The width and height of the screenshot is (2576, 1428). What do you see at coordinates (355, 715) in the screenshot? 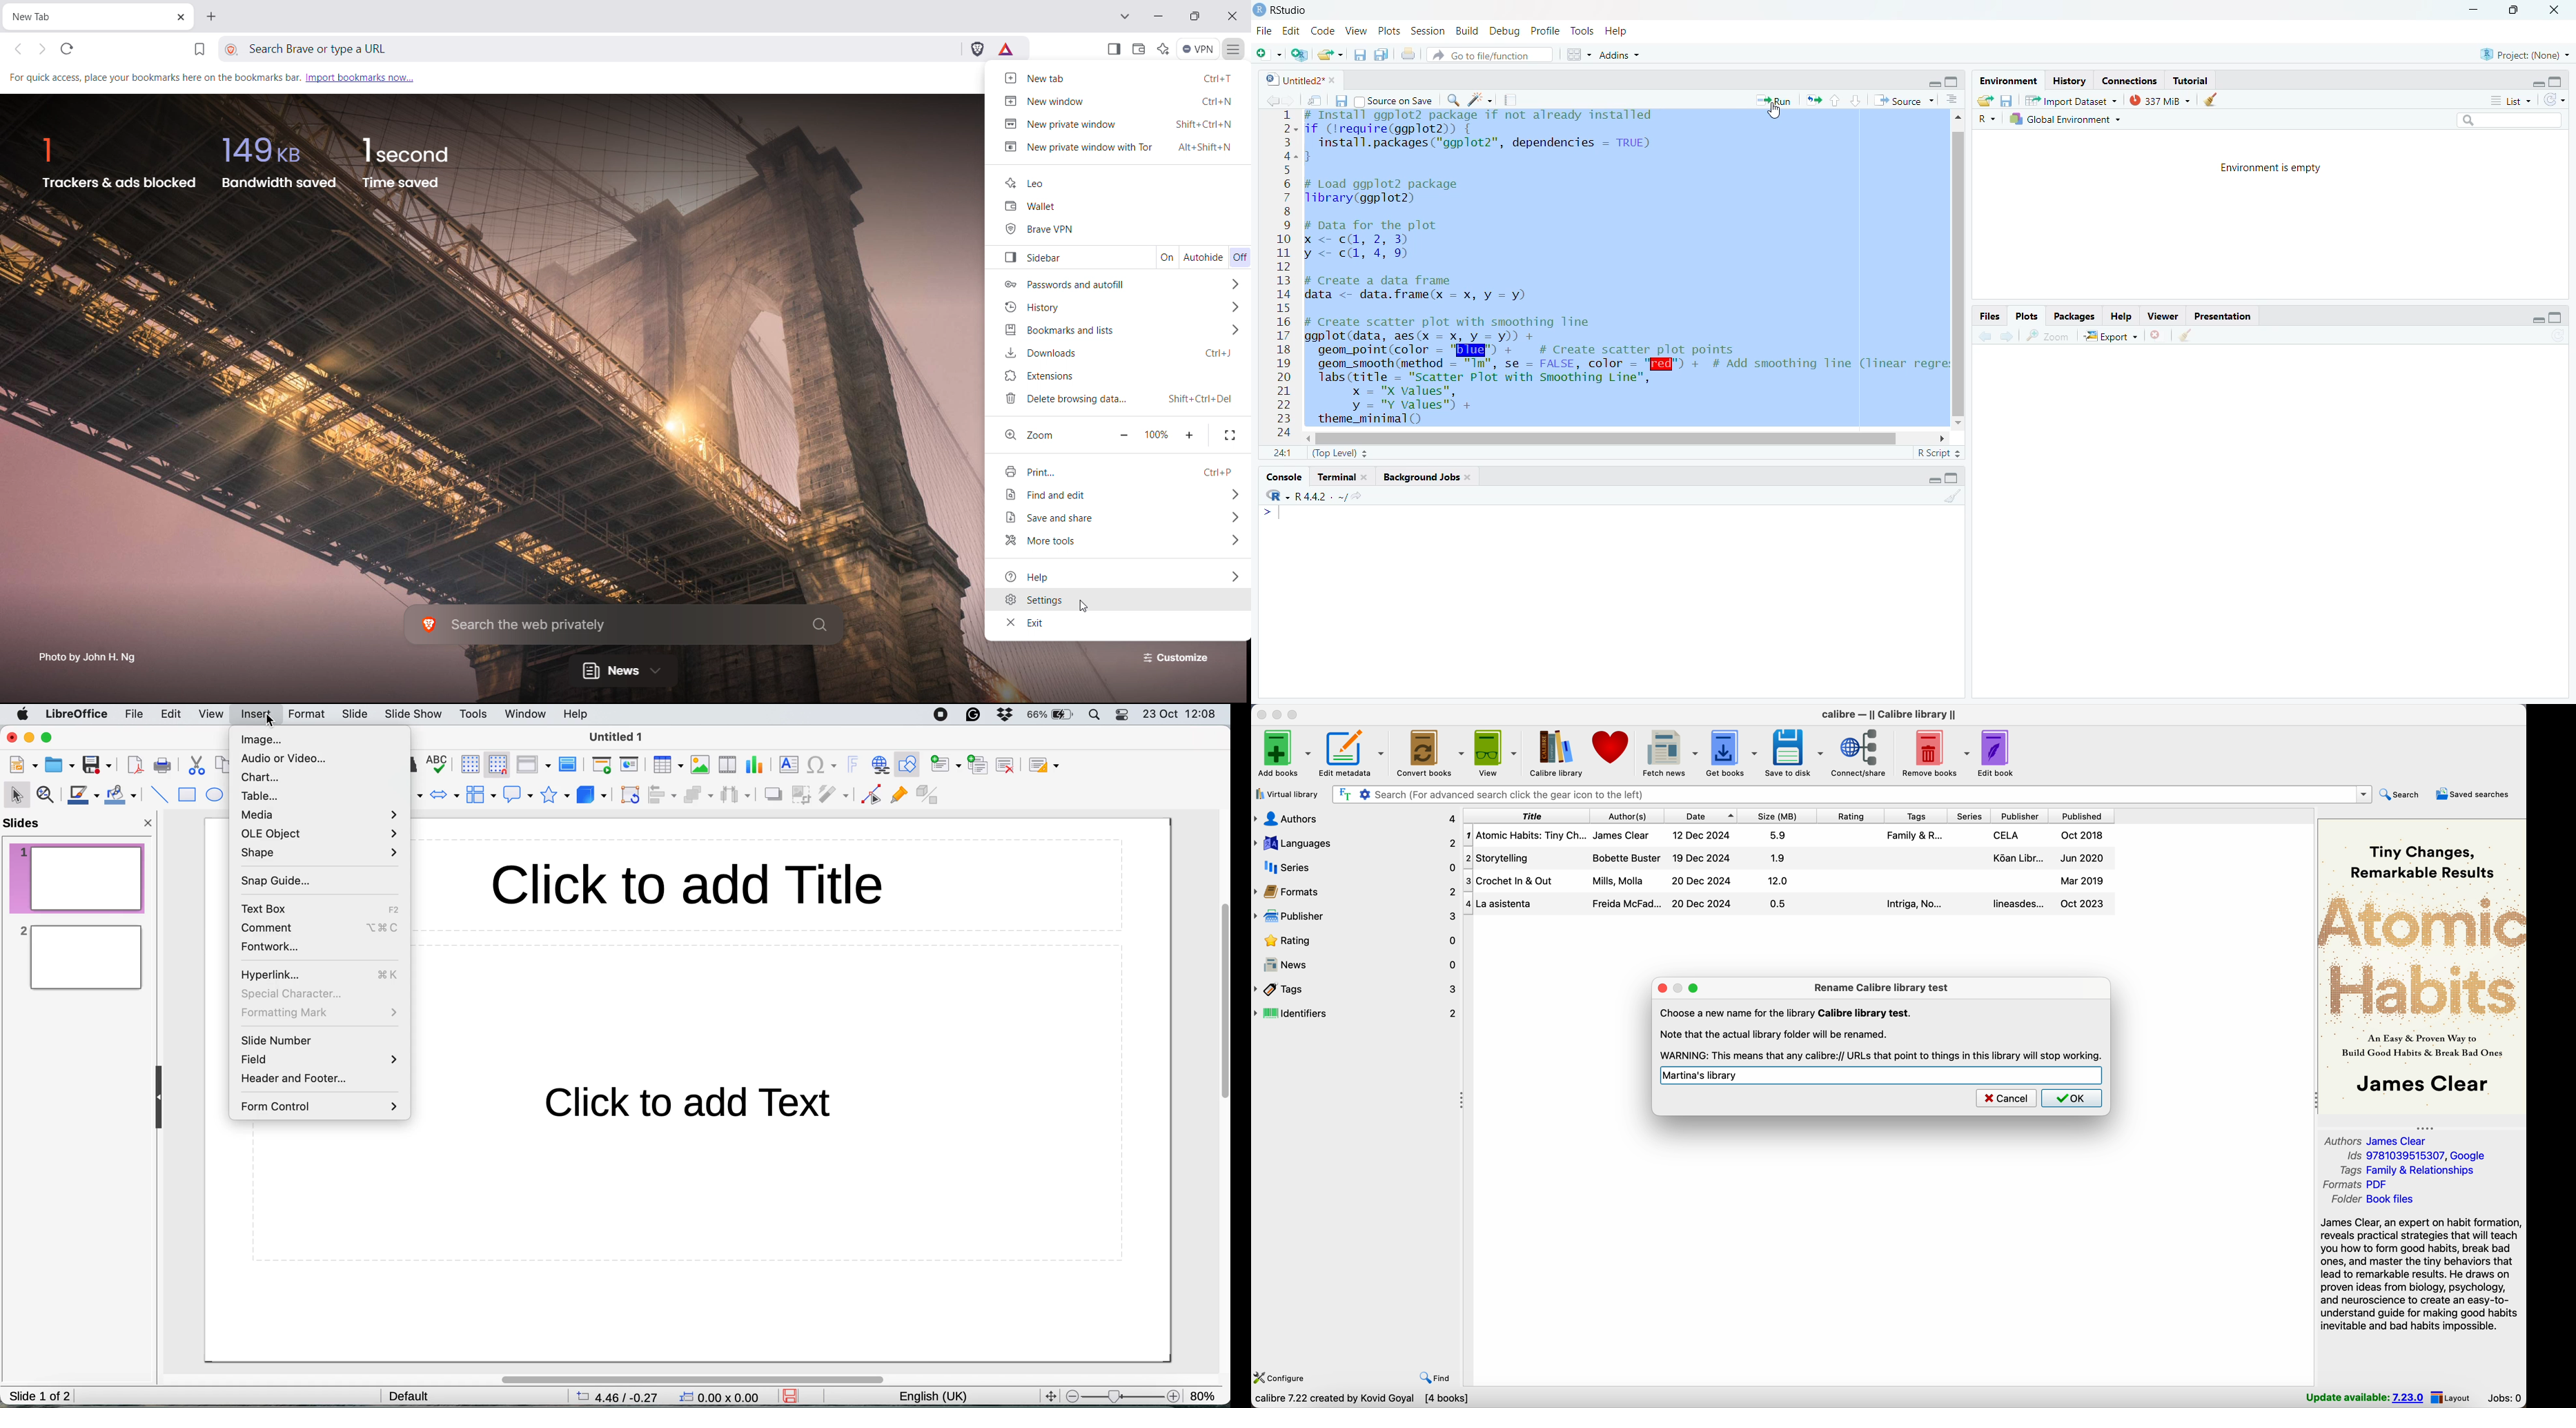
I see `slide` at bounding box center [355, 715].